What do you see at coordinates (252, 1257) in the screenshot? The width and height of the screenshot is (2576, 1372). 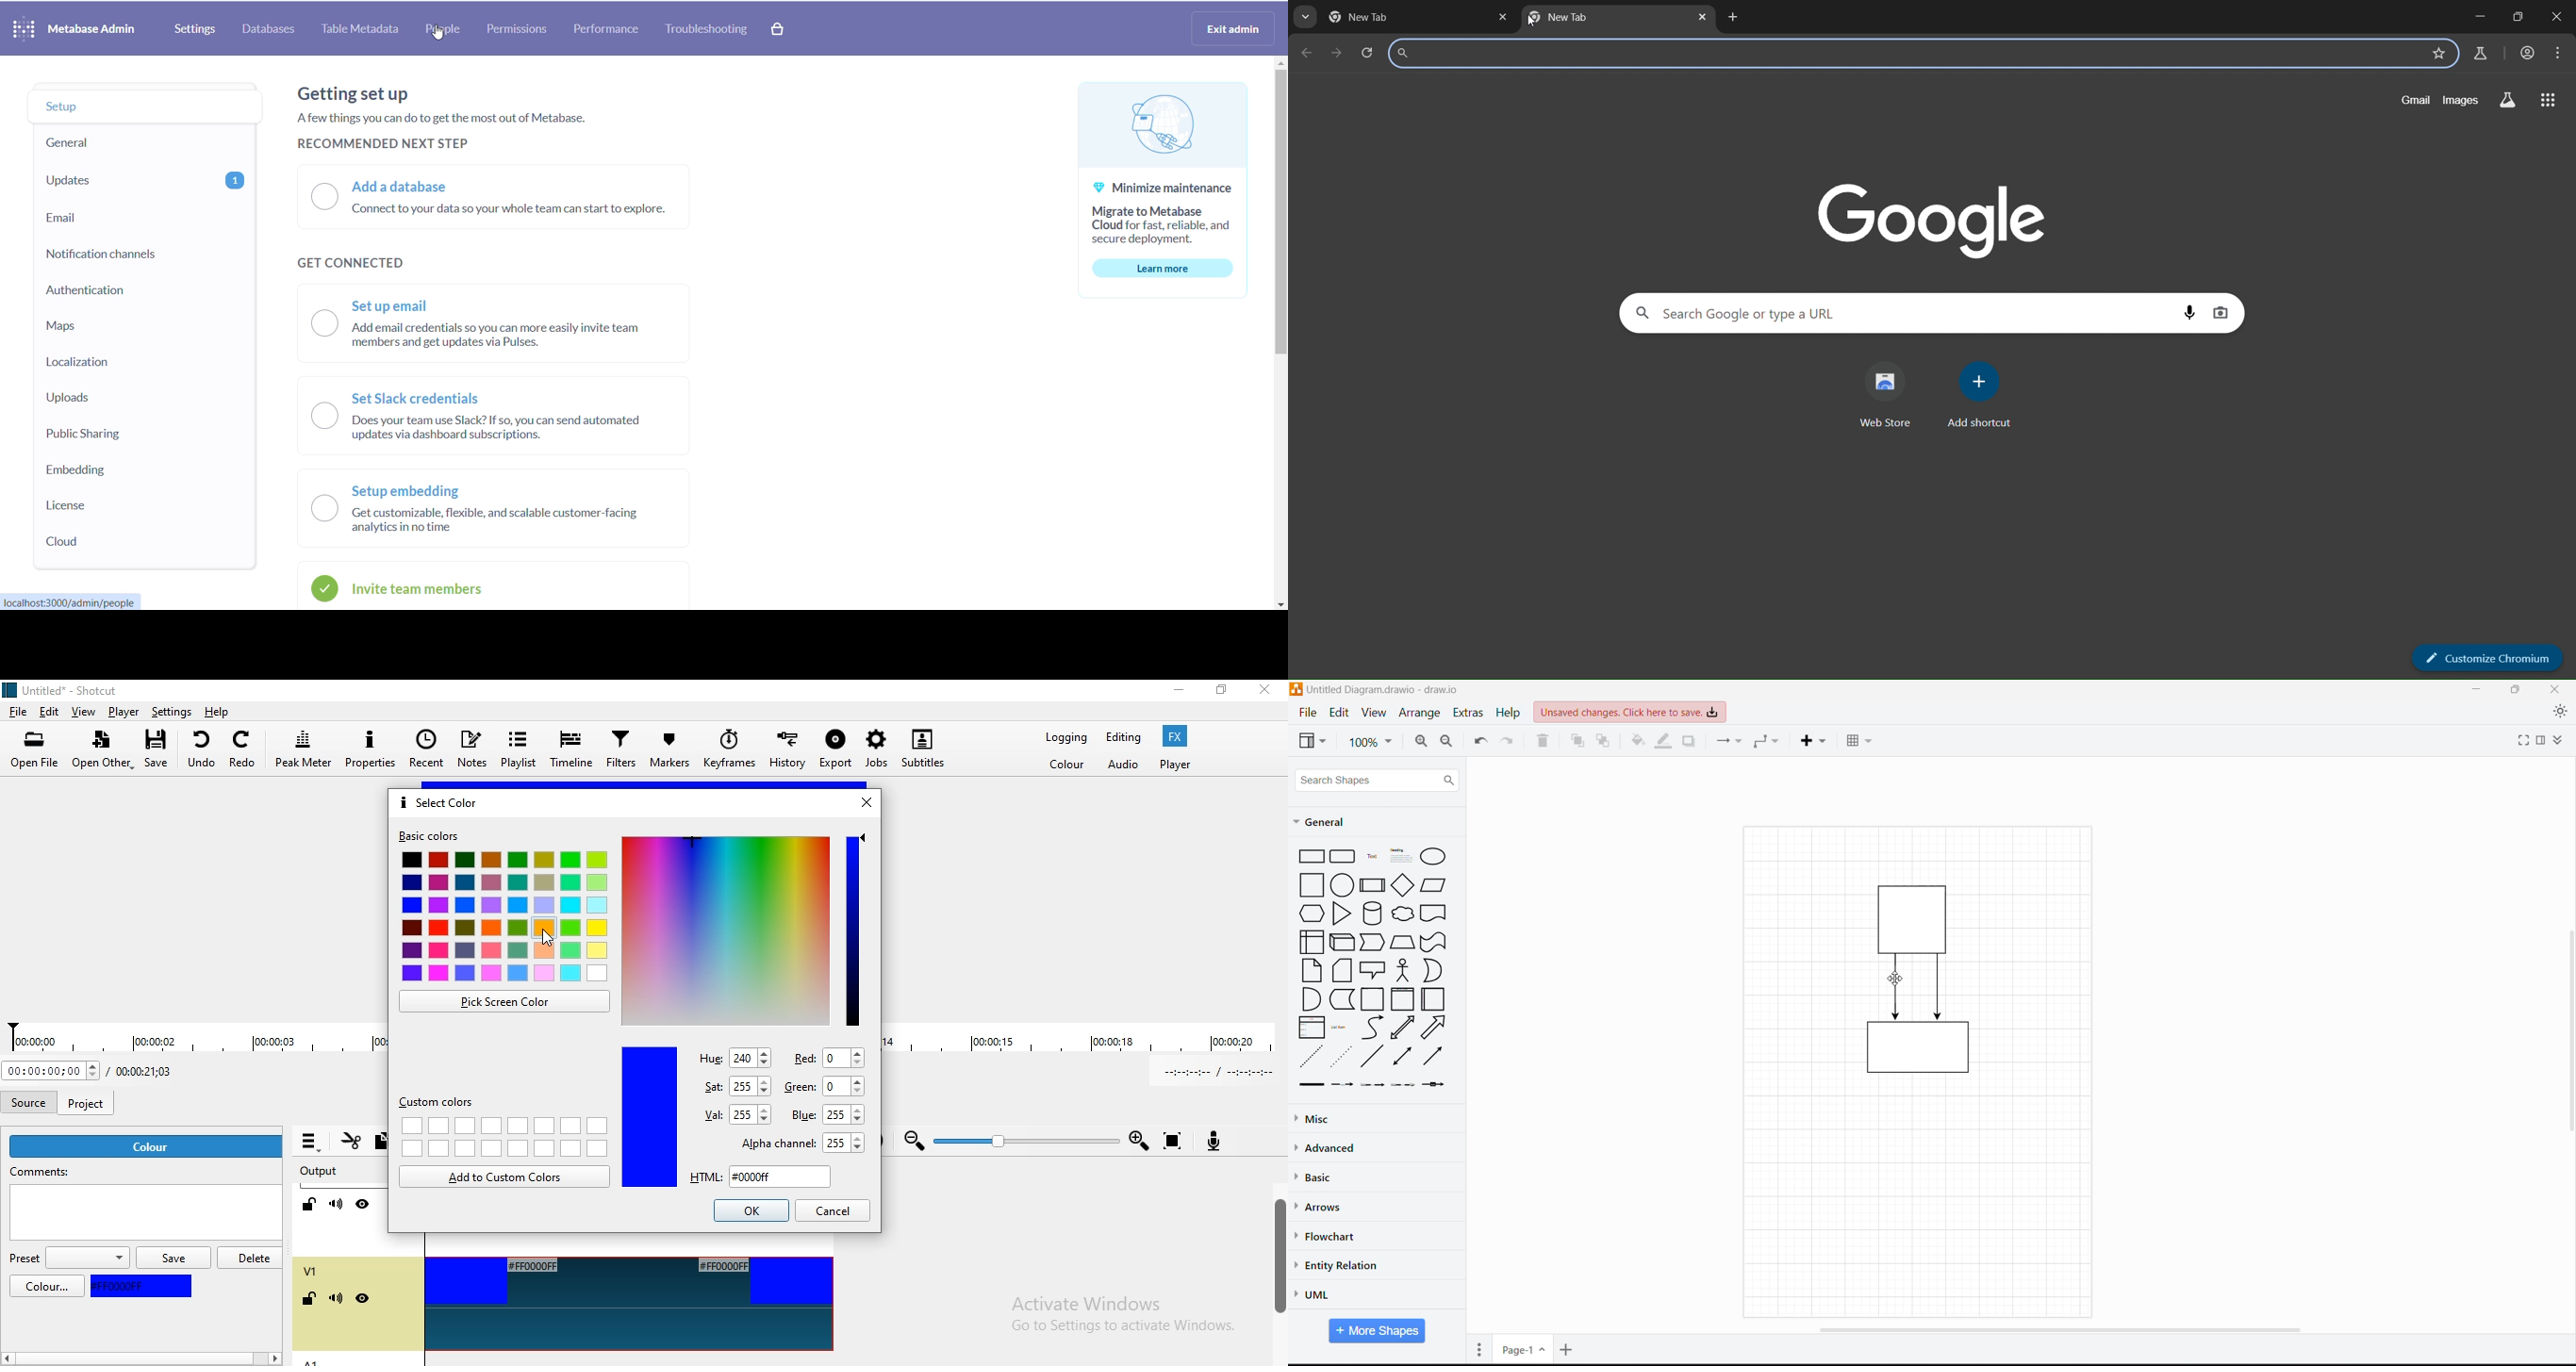 I see `delete` at bounding box center [252, 1257].